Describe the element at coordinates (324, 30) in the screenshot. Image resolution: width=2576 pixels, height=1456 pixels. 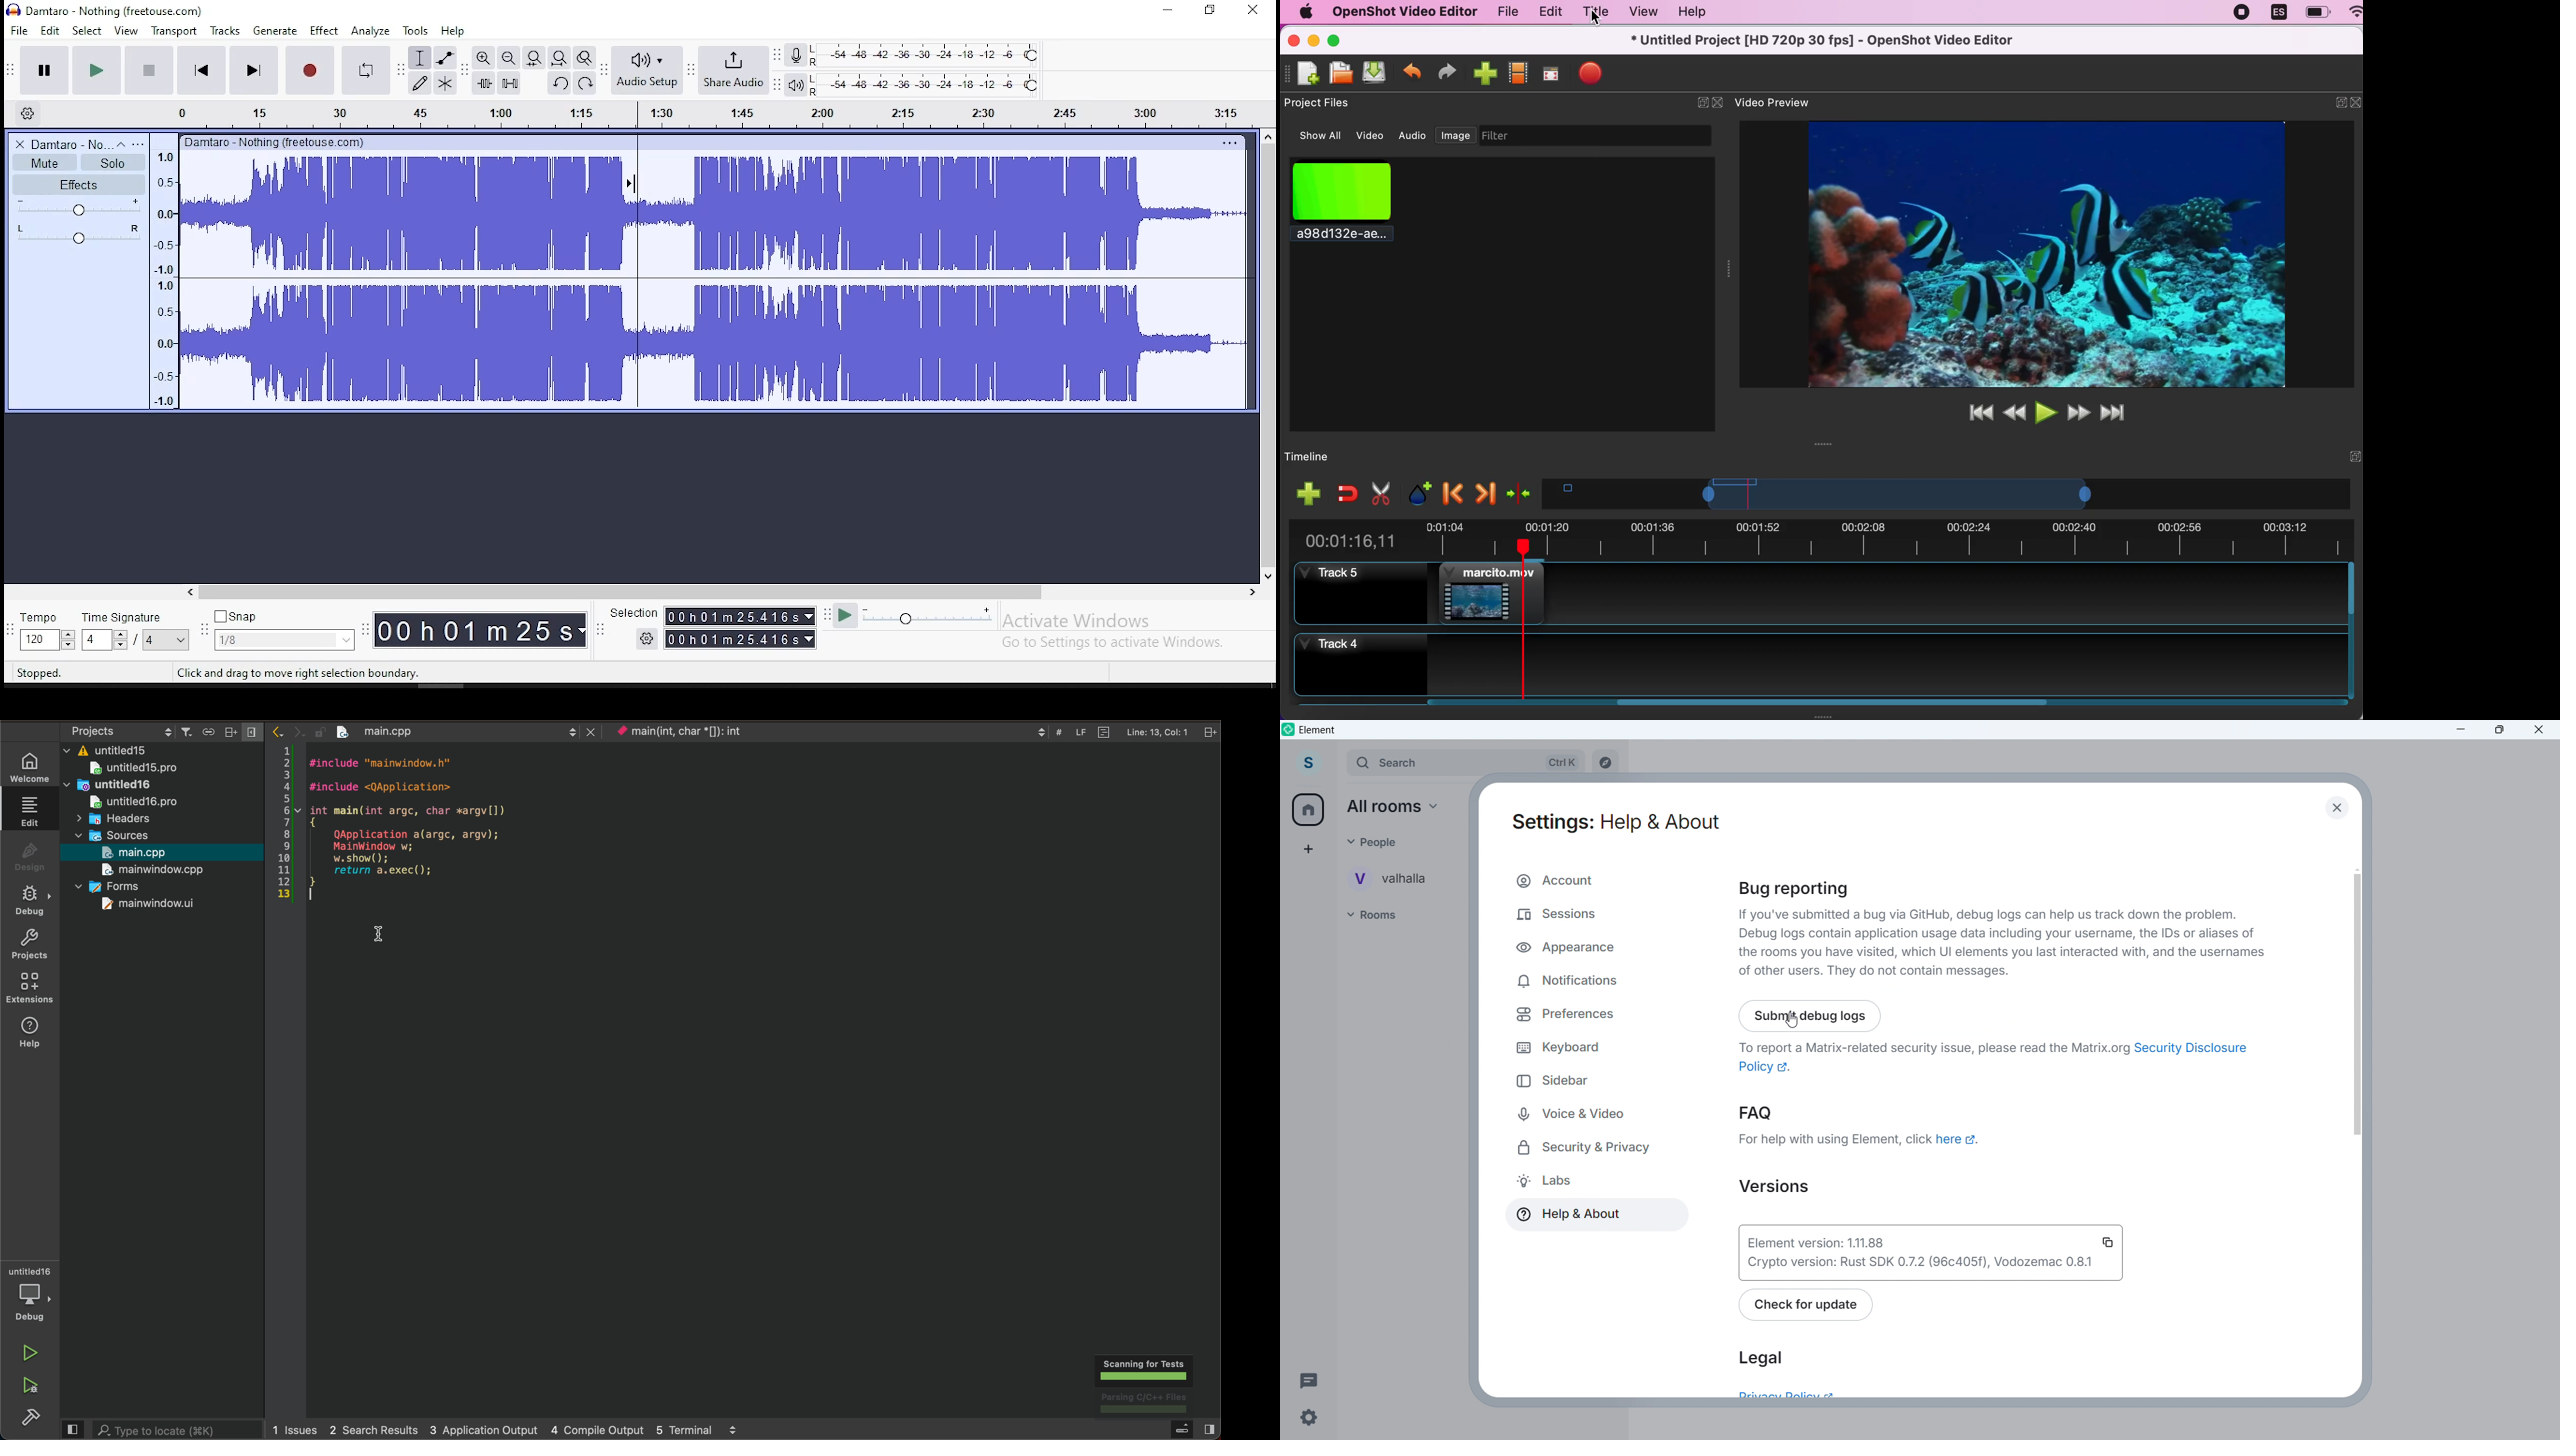
I see `effect` at that location.